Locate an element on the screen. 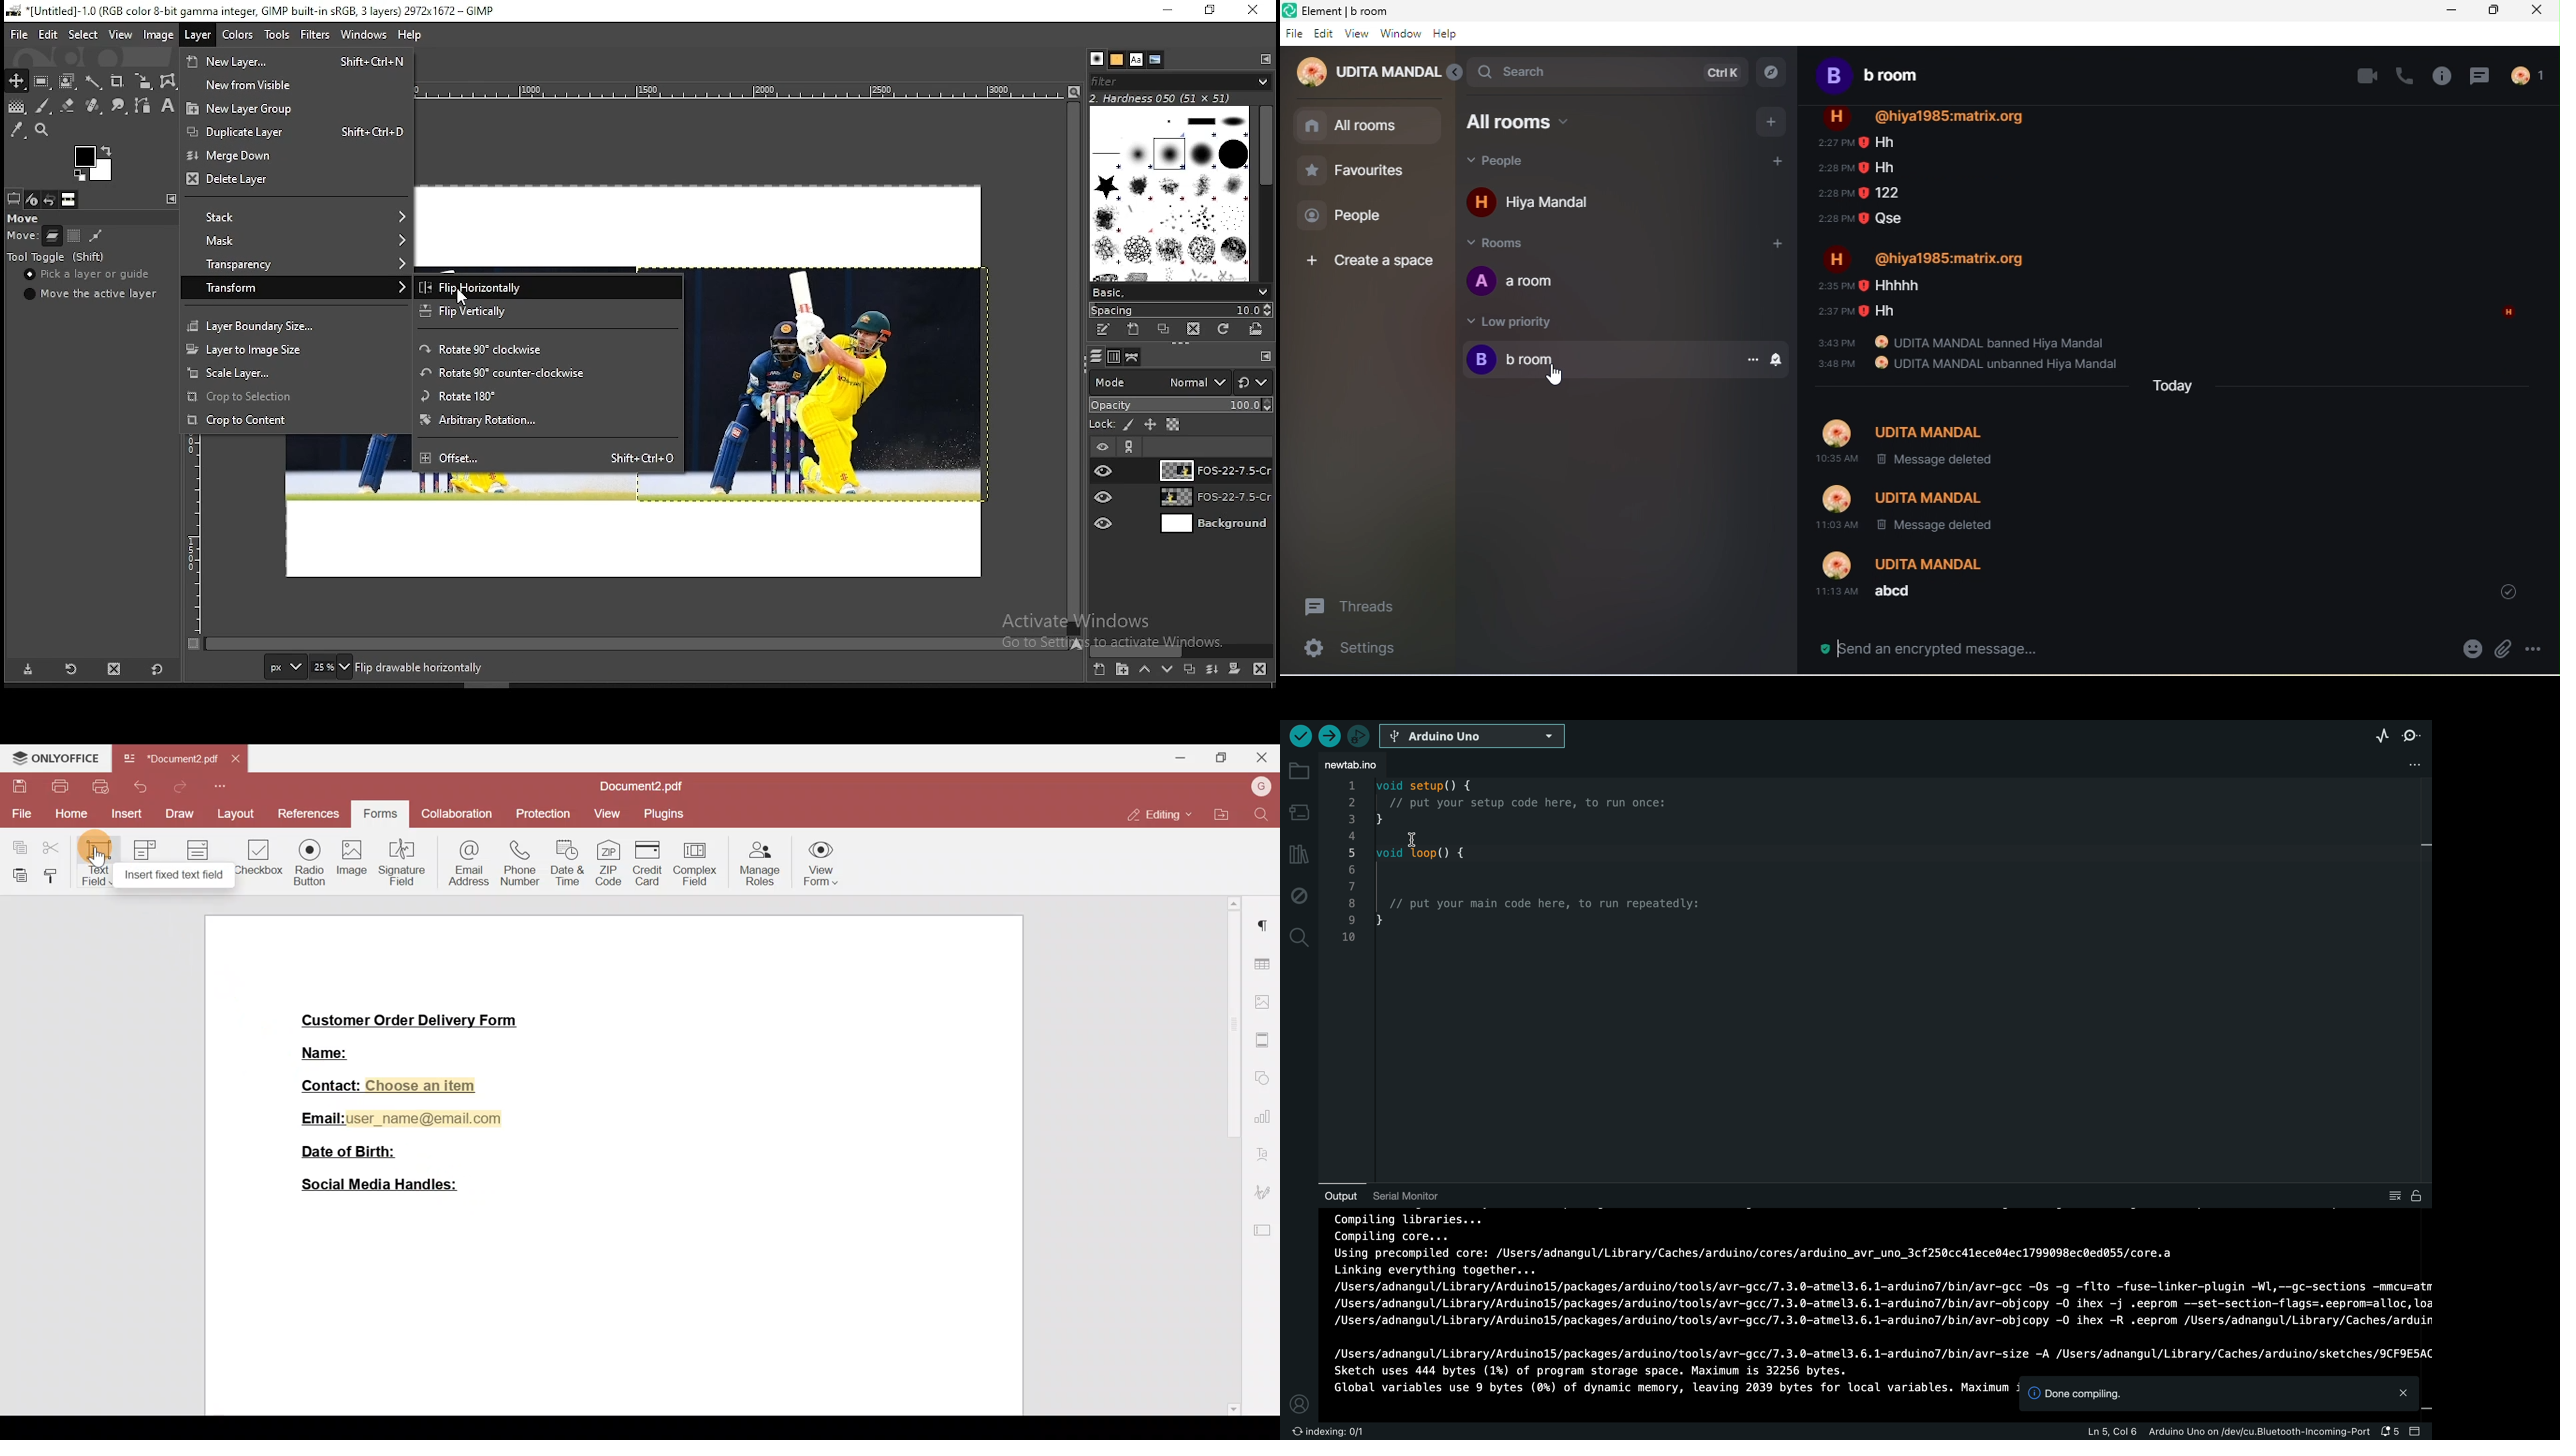 The image size is (2576, 1456). udita mandal is located at coordinates (1367, 72).